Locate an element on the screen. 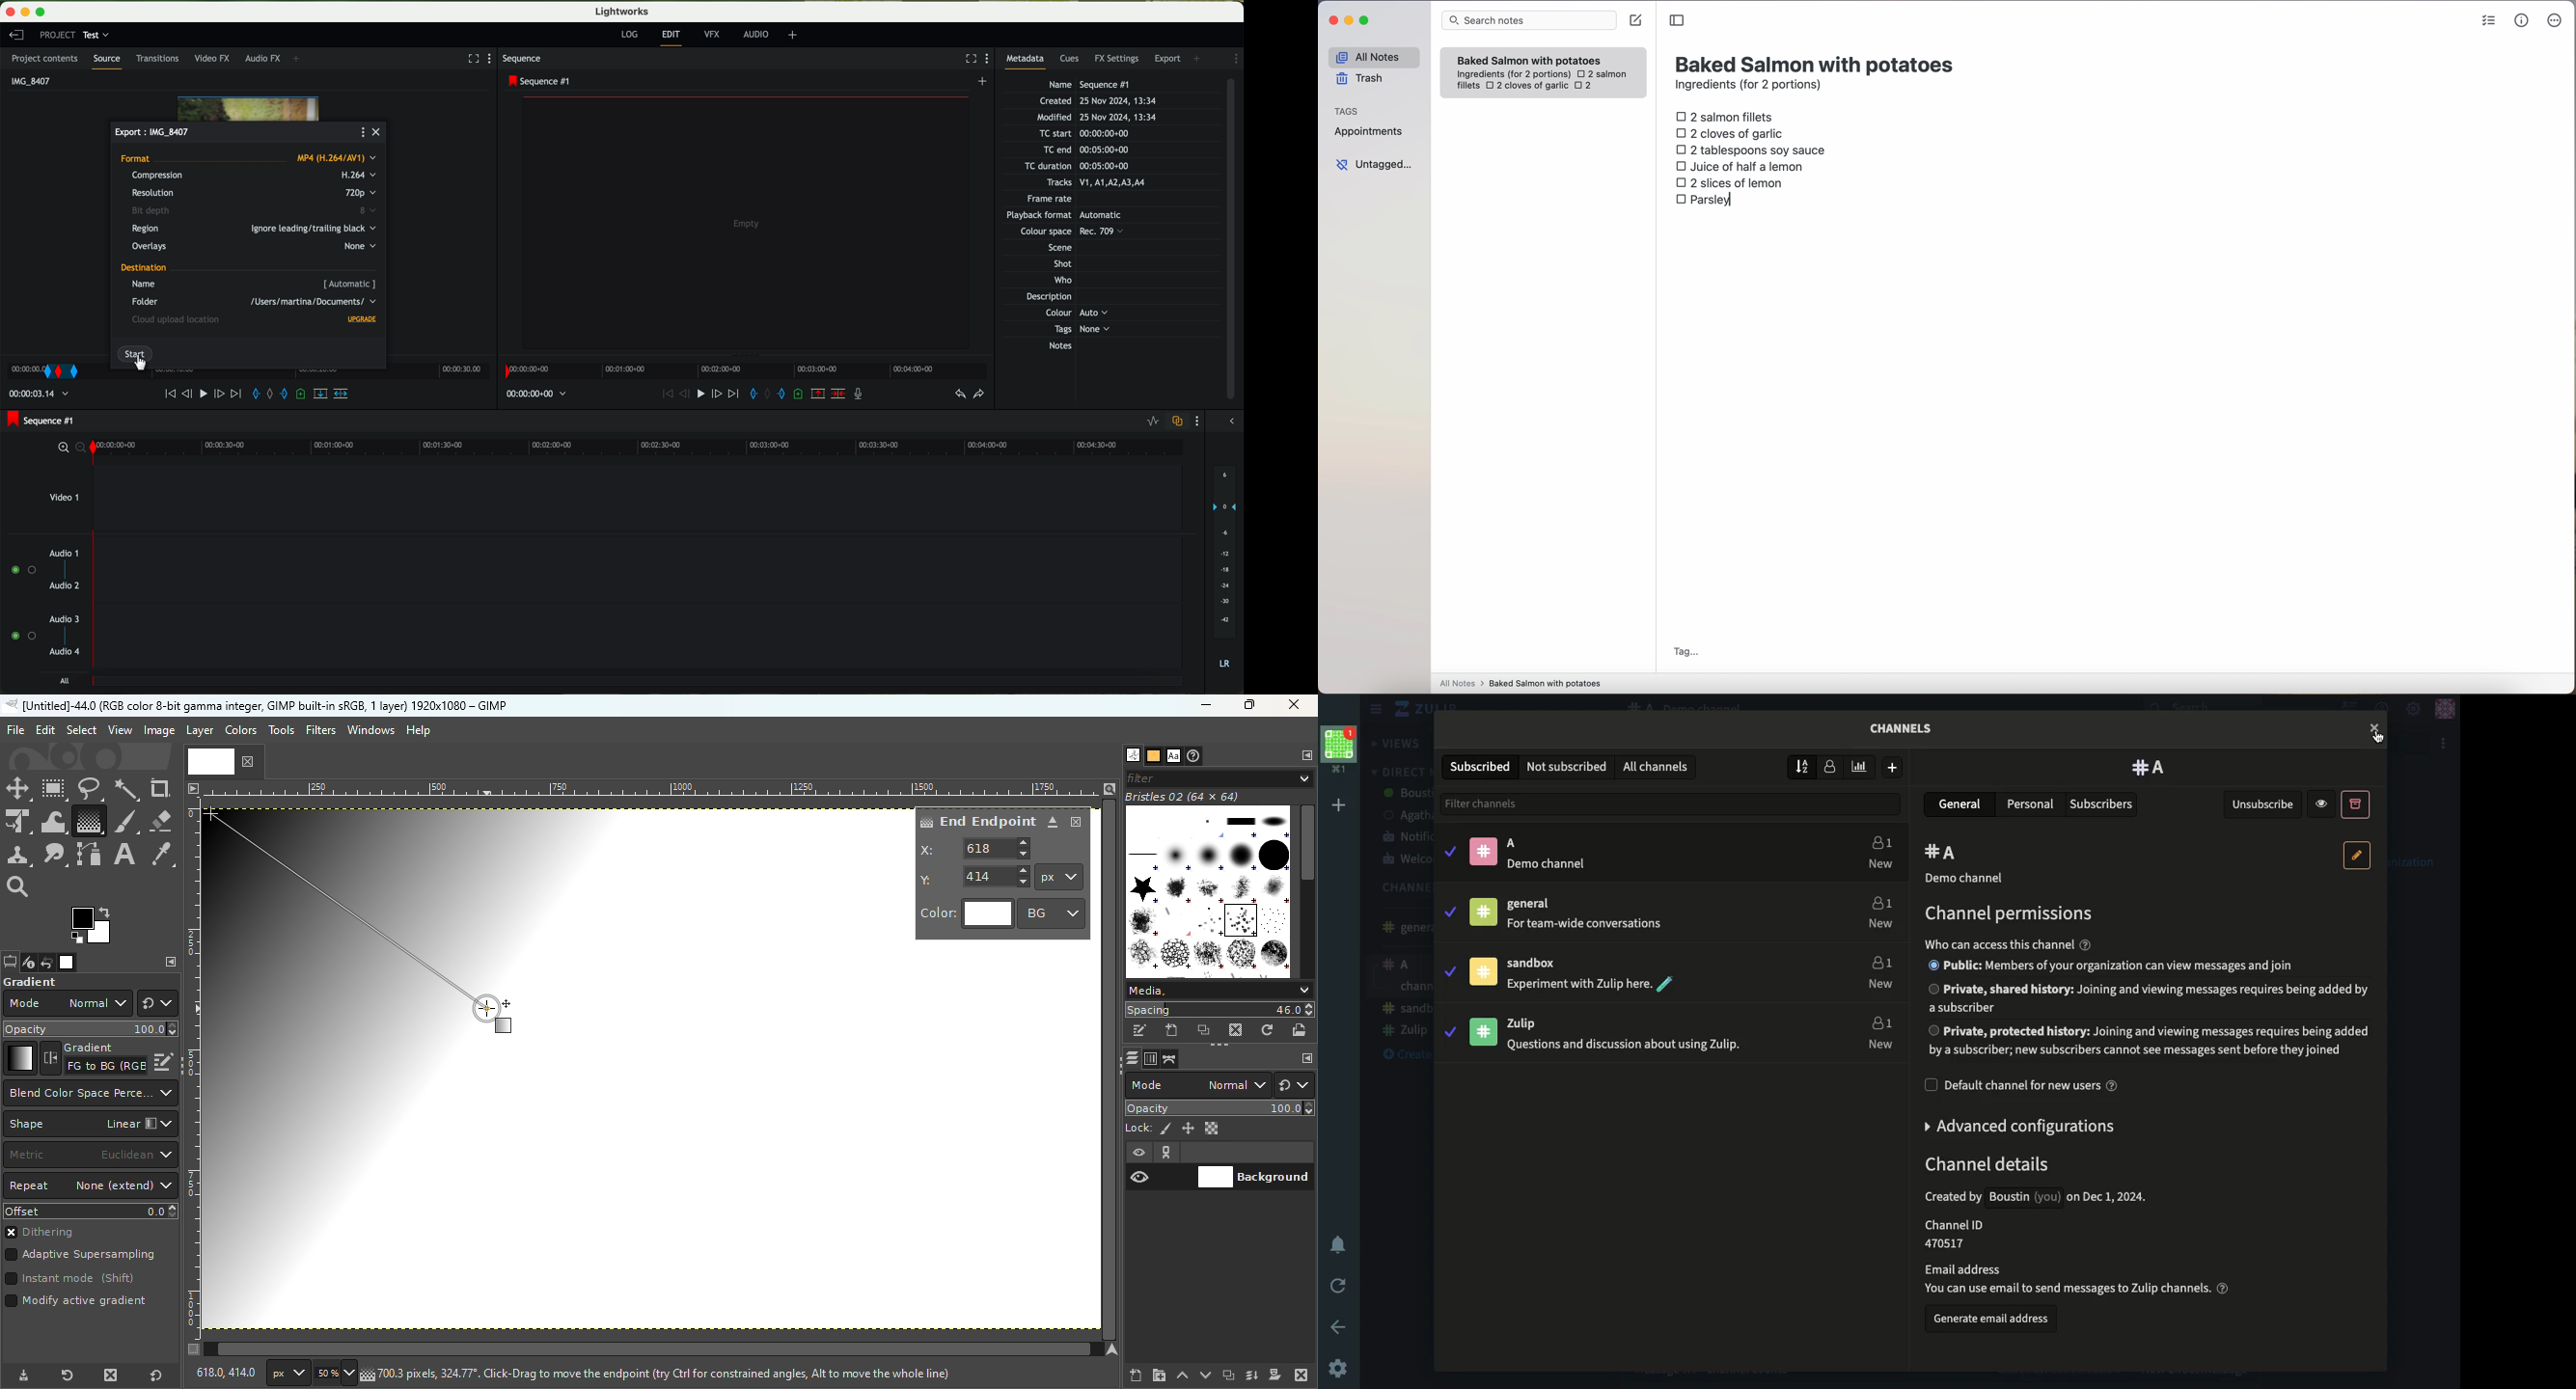 The height and width of the screenshot is (1400, 2576). help is located at coordinates (2223, 1287).